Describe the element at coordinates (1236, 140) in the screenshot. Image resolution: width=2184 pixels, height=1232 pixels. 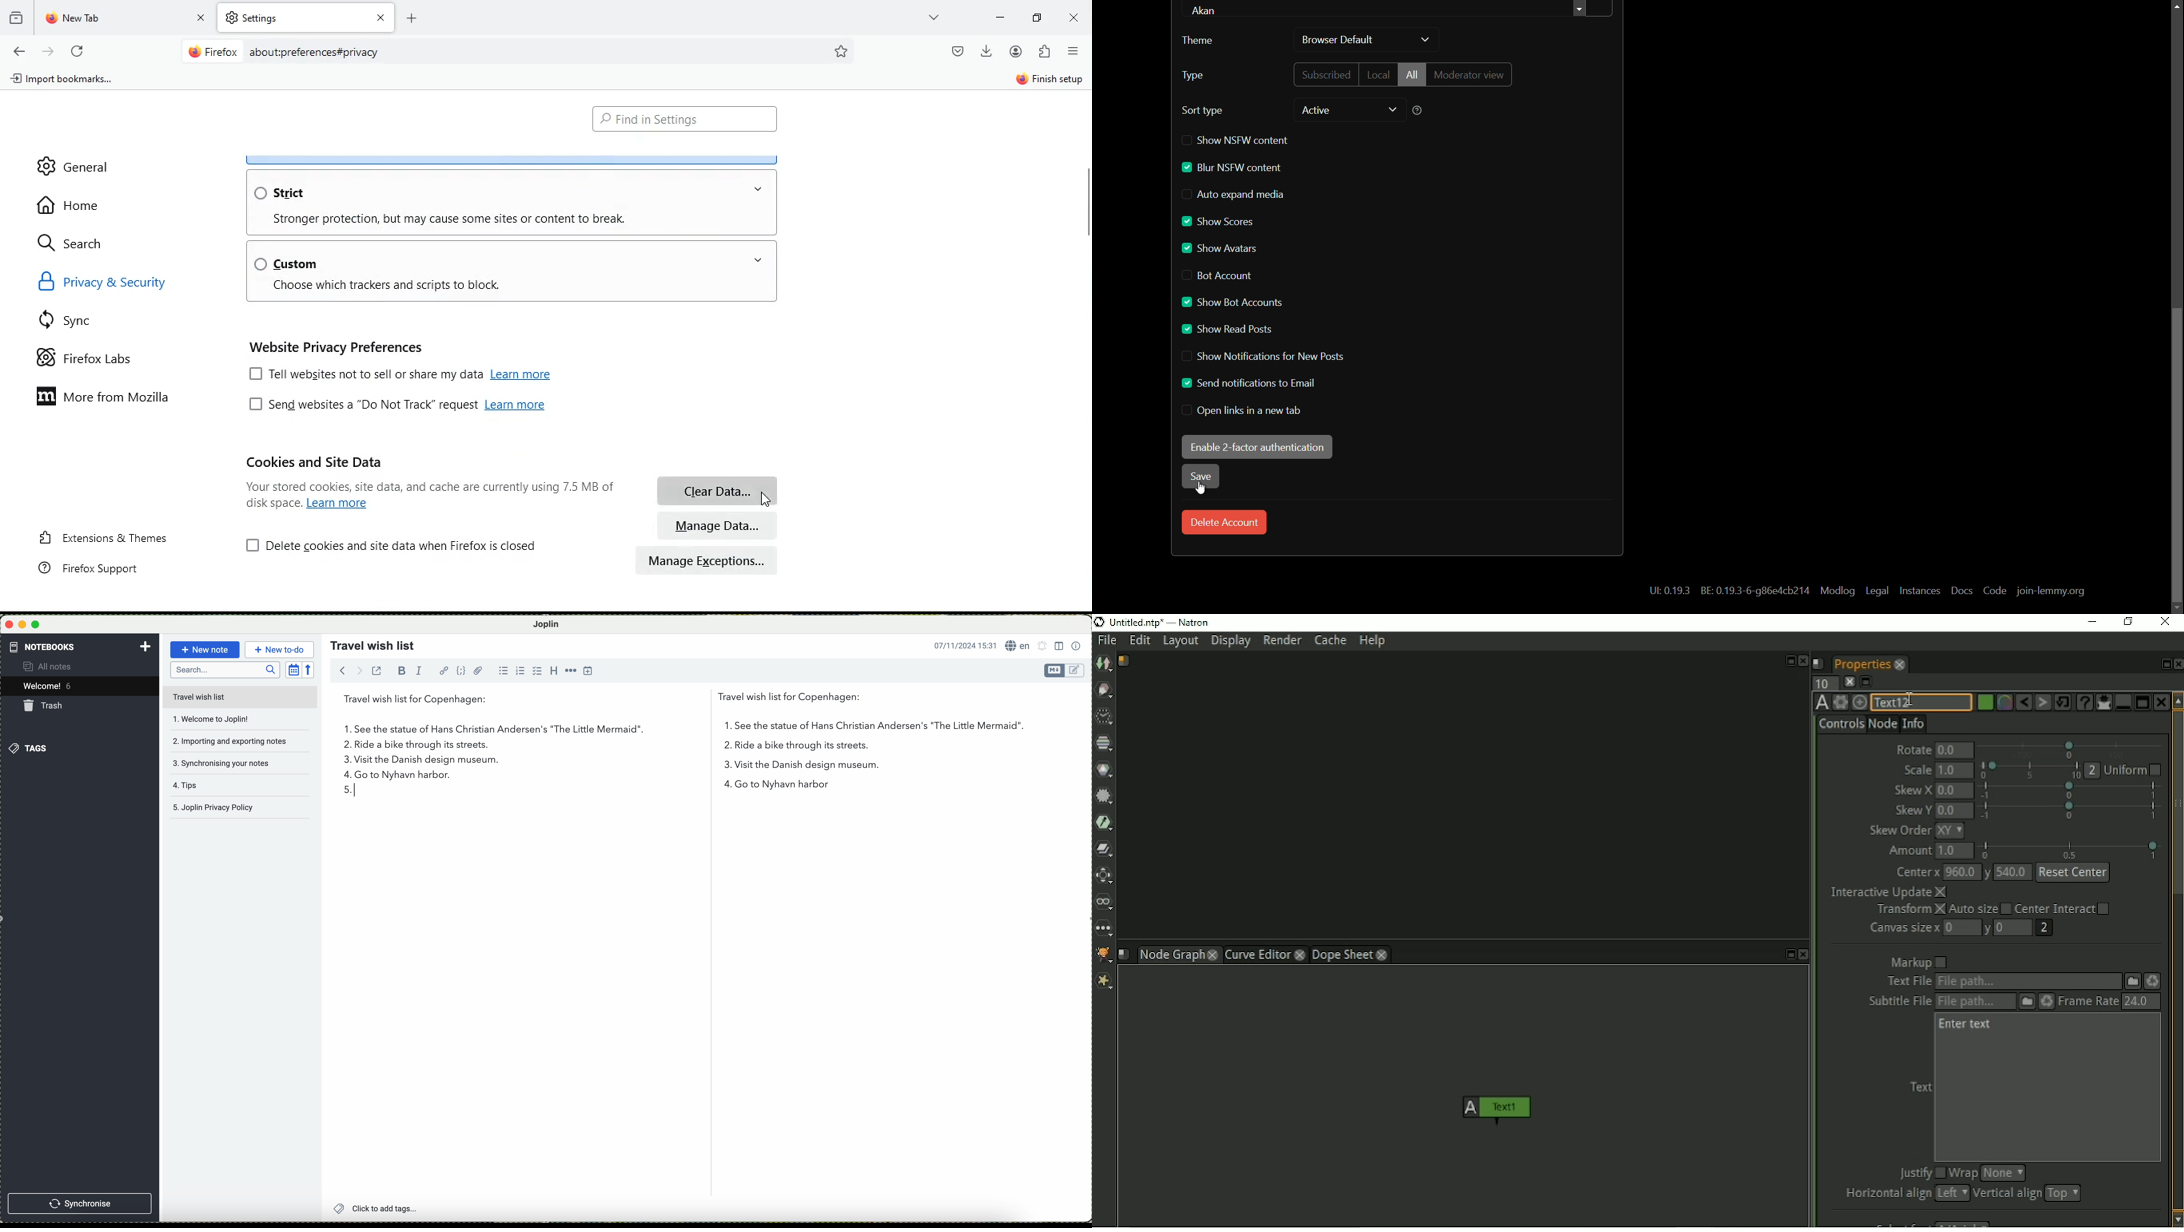
I see `show nsfw content` at that location.